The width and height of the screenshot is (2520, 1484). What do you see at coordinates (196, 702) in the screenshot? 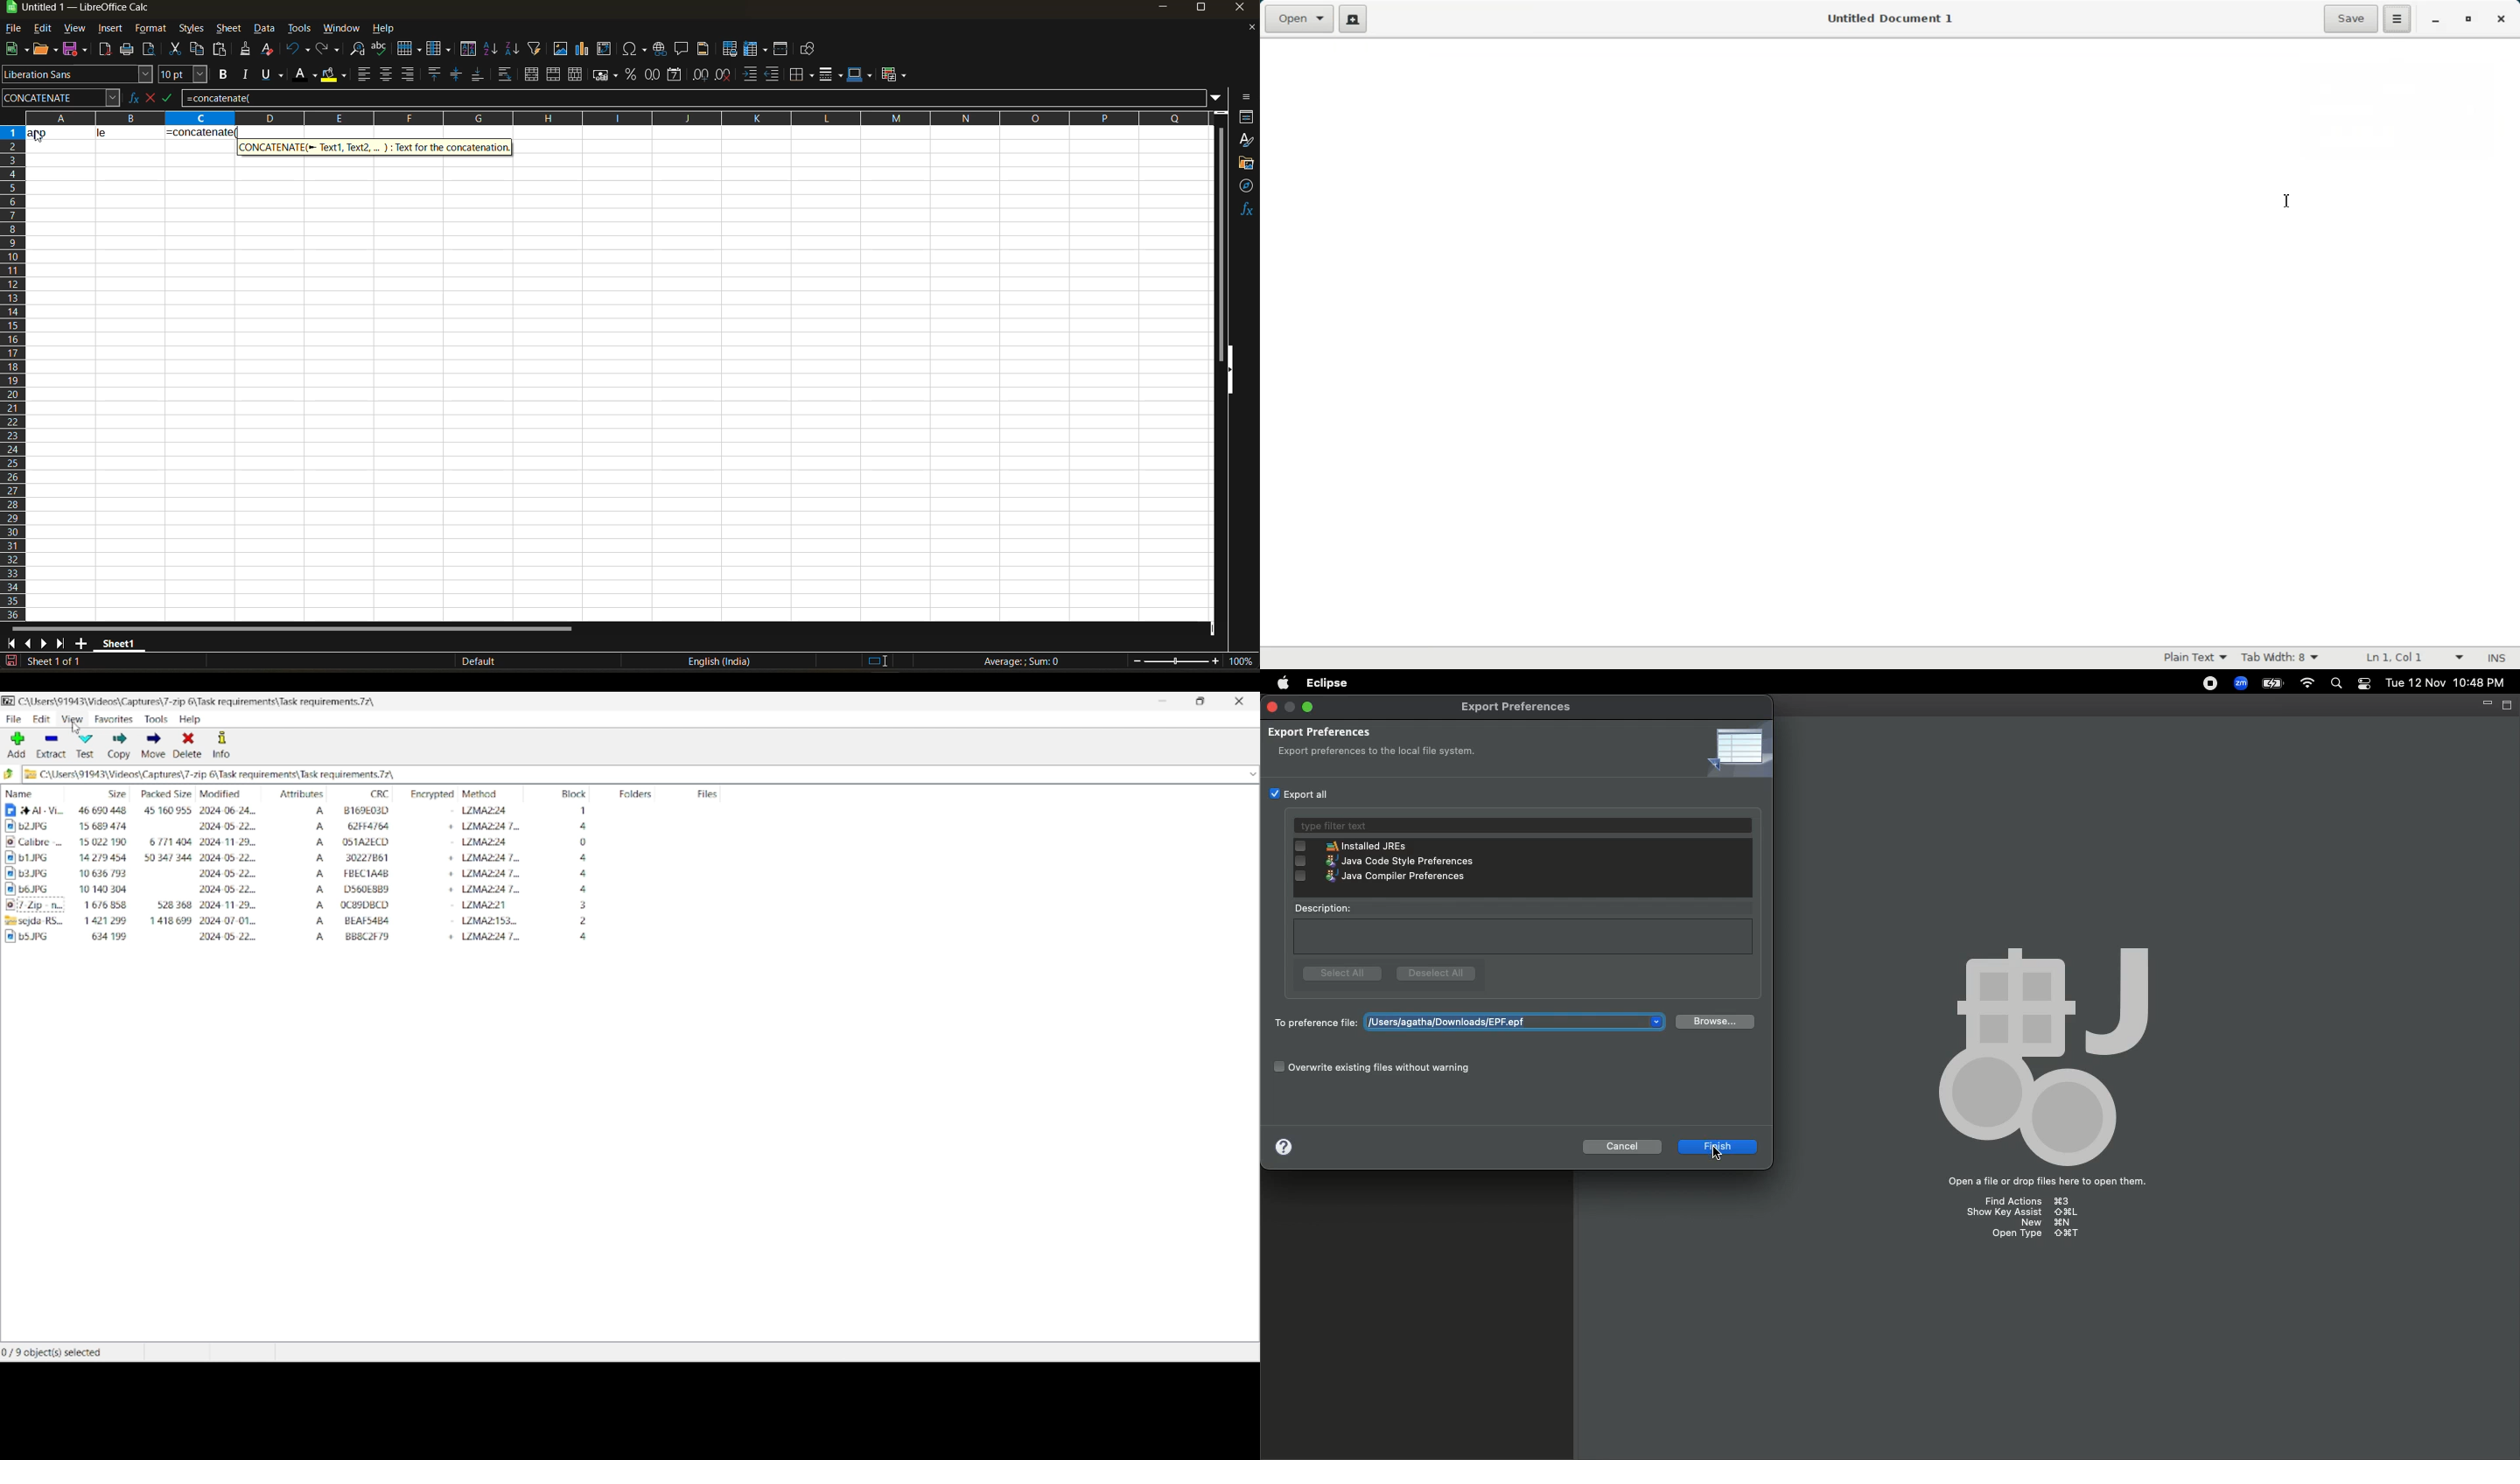
I see `Folder location` at bounding box center [196, 702].